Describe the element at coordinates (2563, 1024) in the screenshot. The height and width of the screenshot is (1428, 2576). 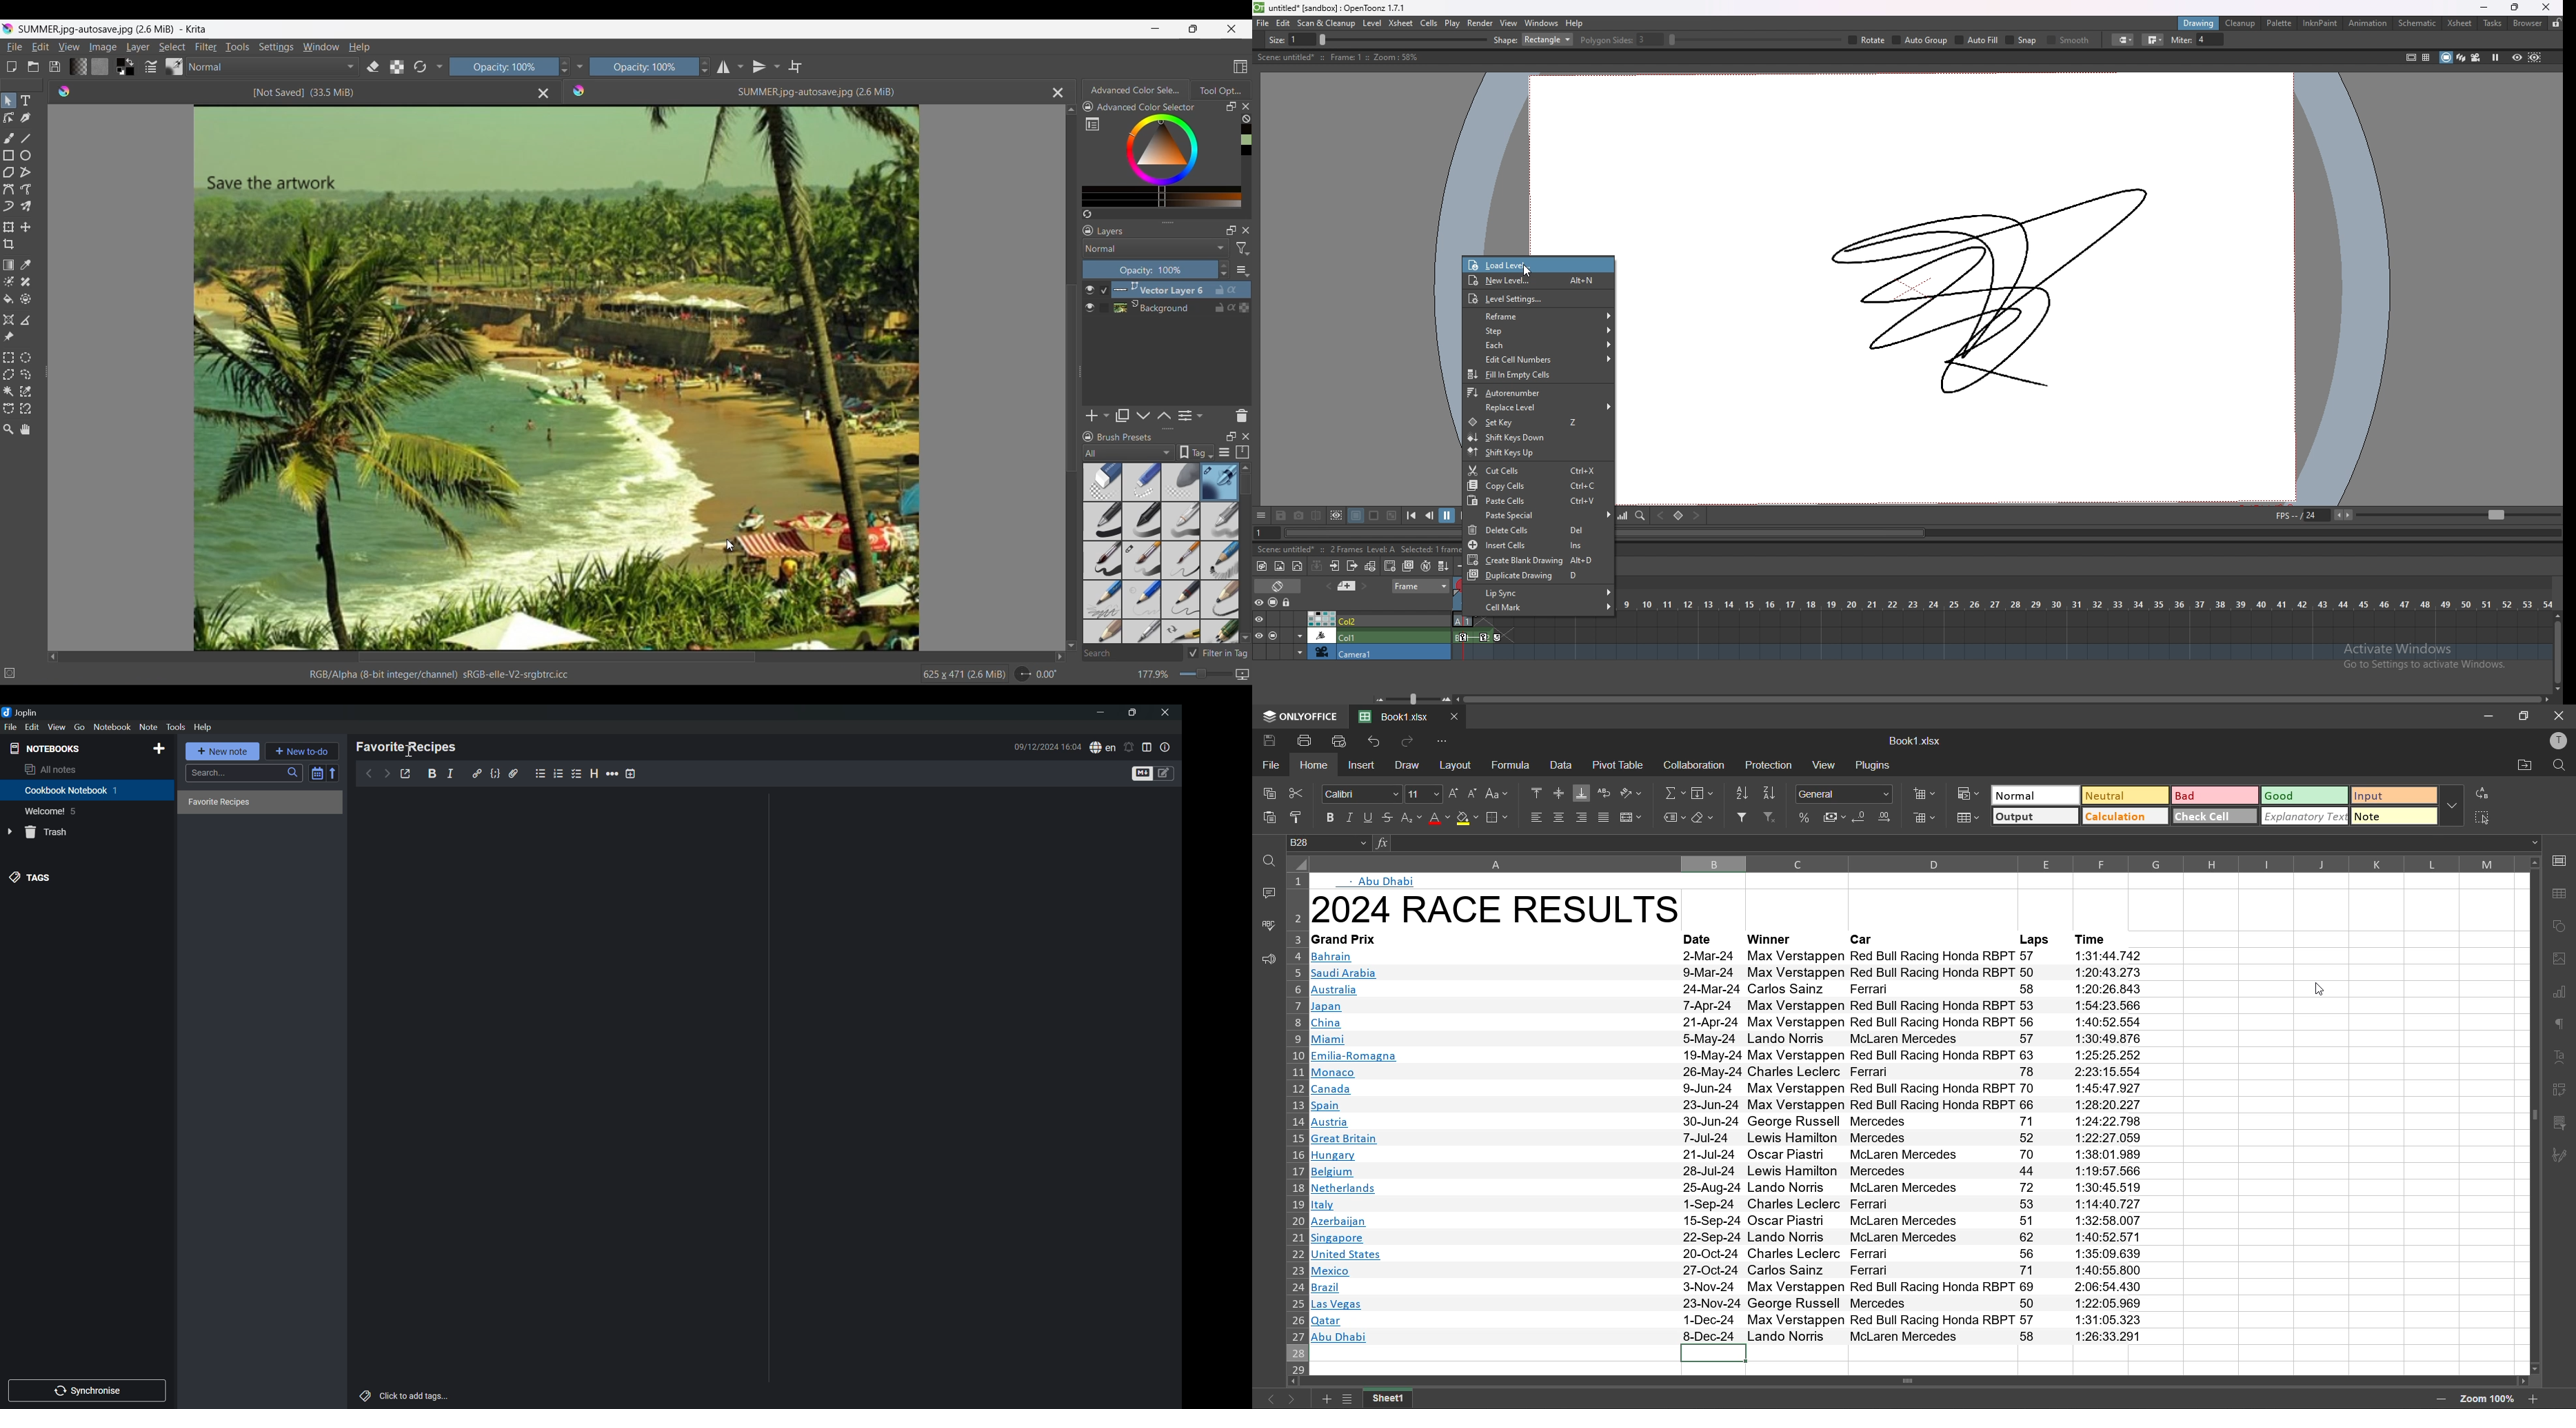
I see `paragraph` at that location.